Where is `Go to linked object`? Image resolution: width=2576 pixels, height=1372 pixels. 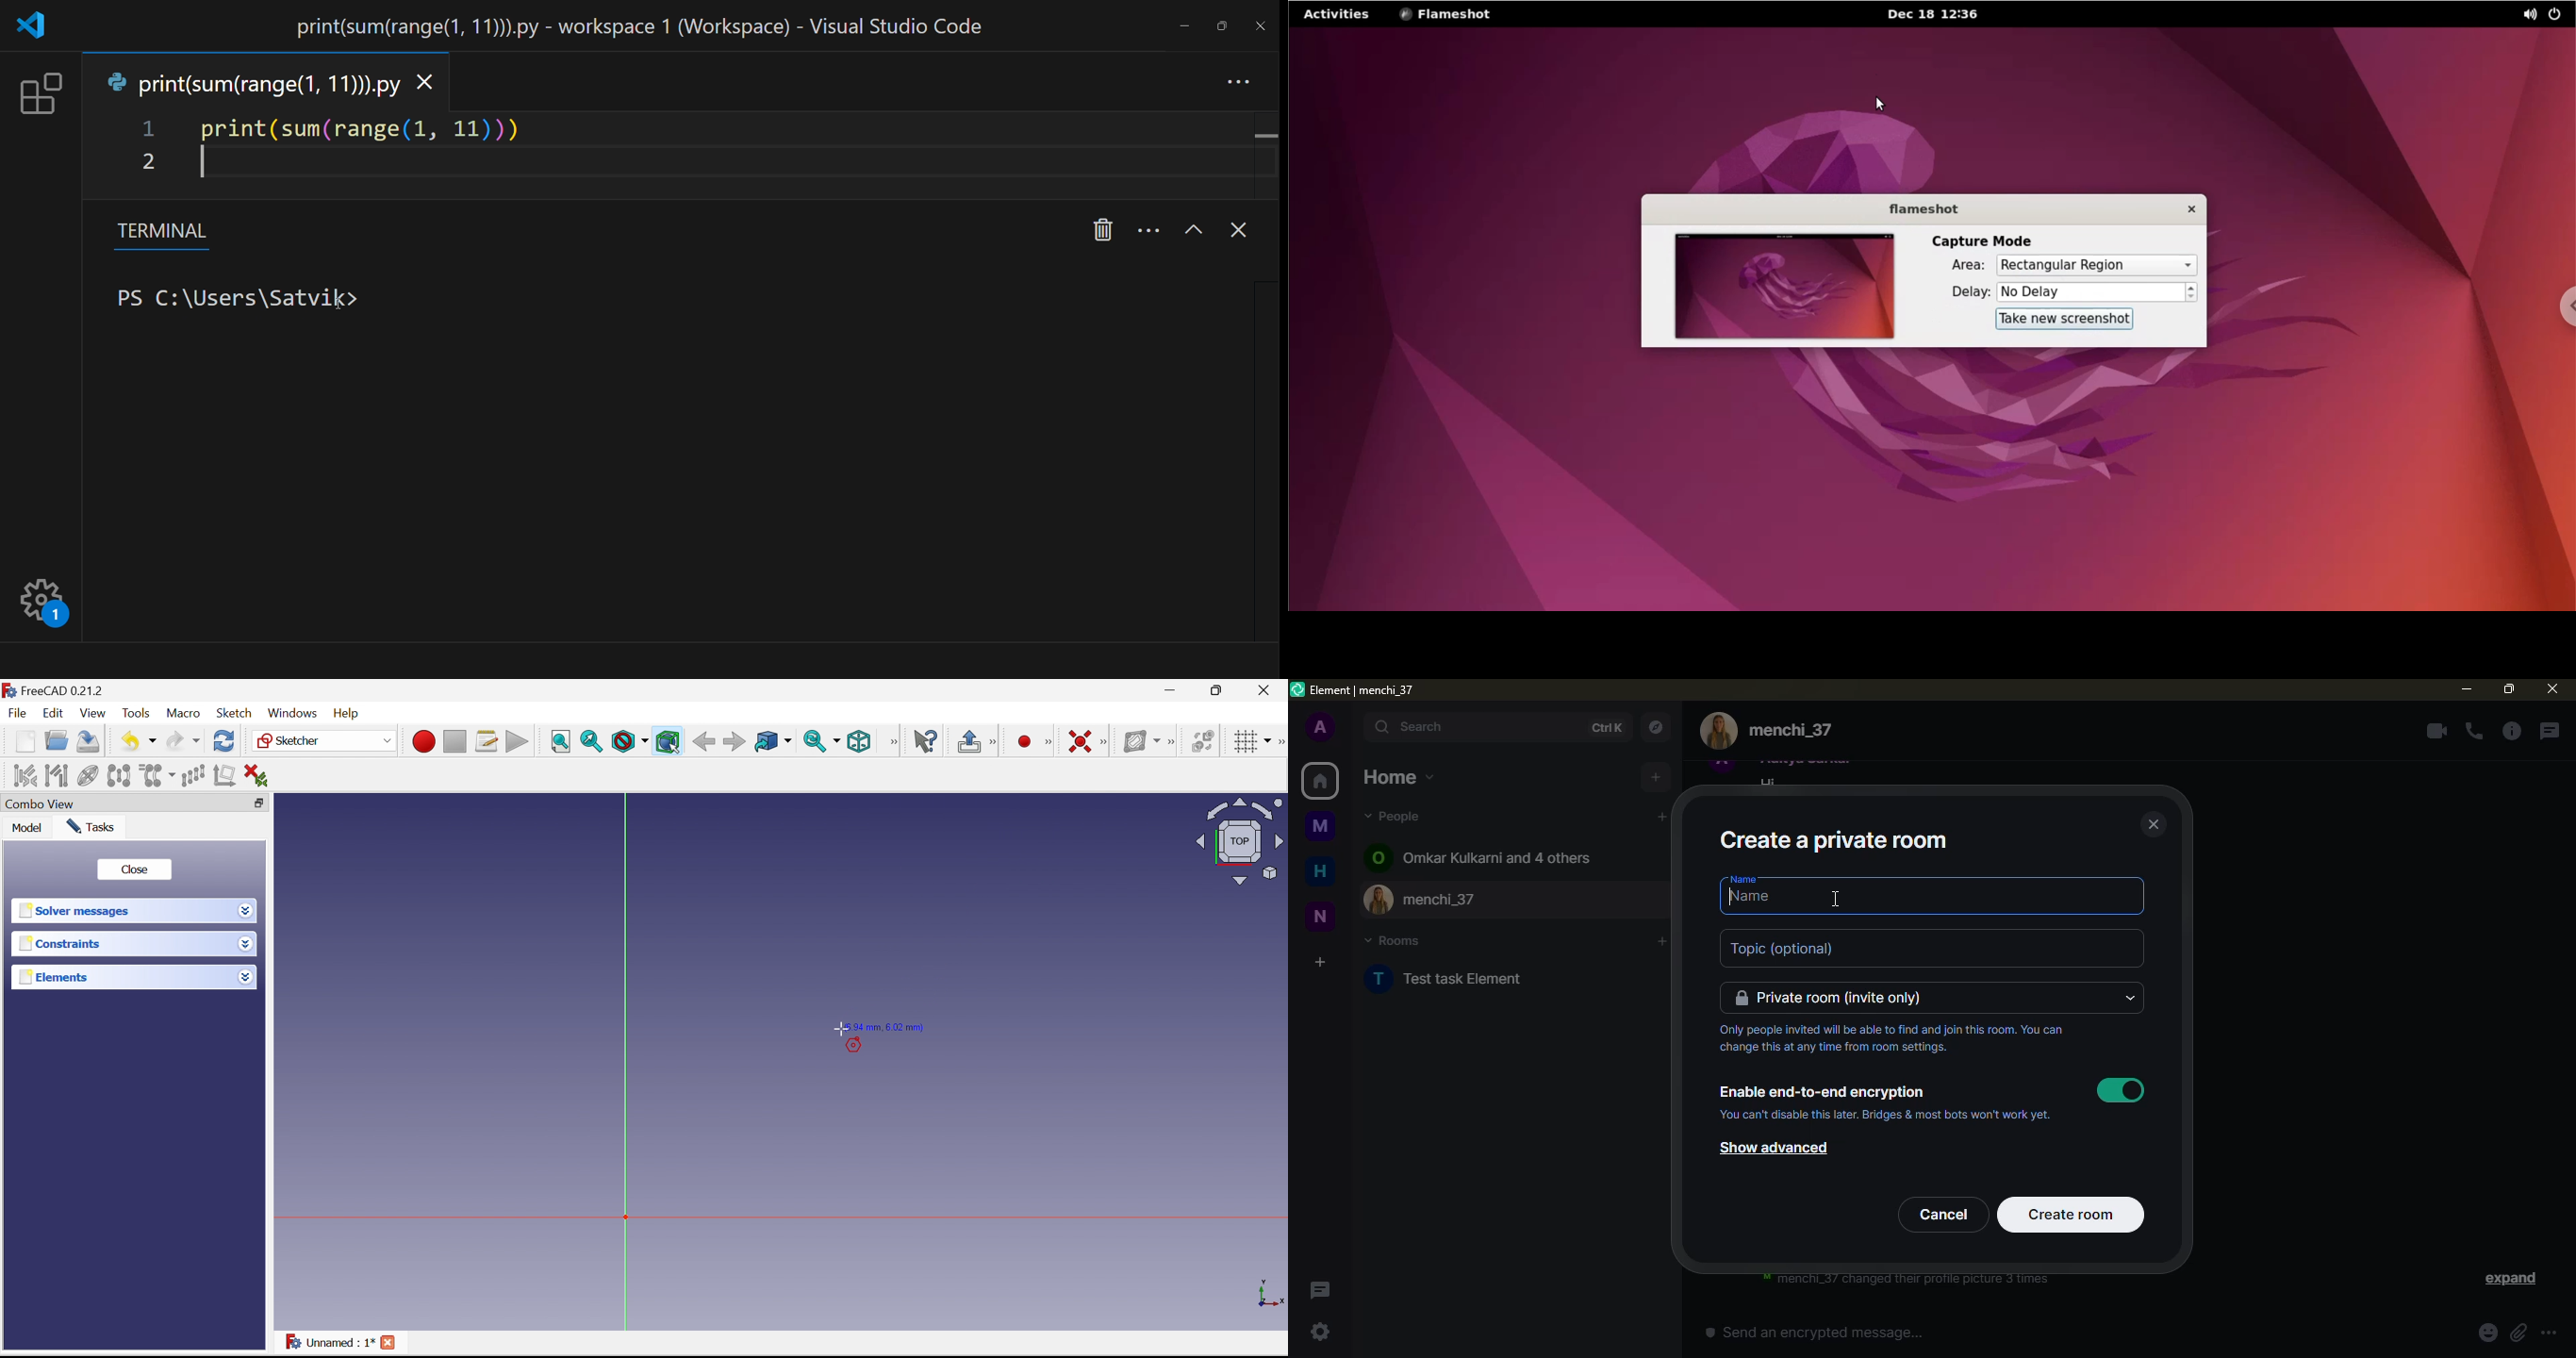
Go to linked object is located at coordinates (773, 742).